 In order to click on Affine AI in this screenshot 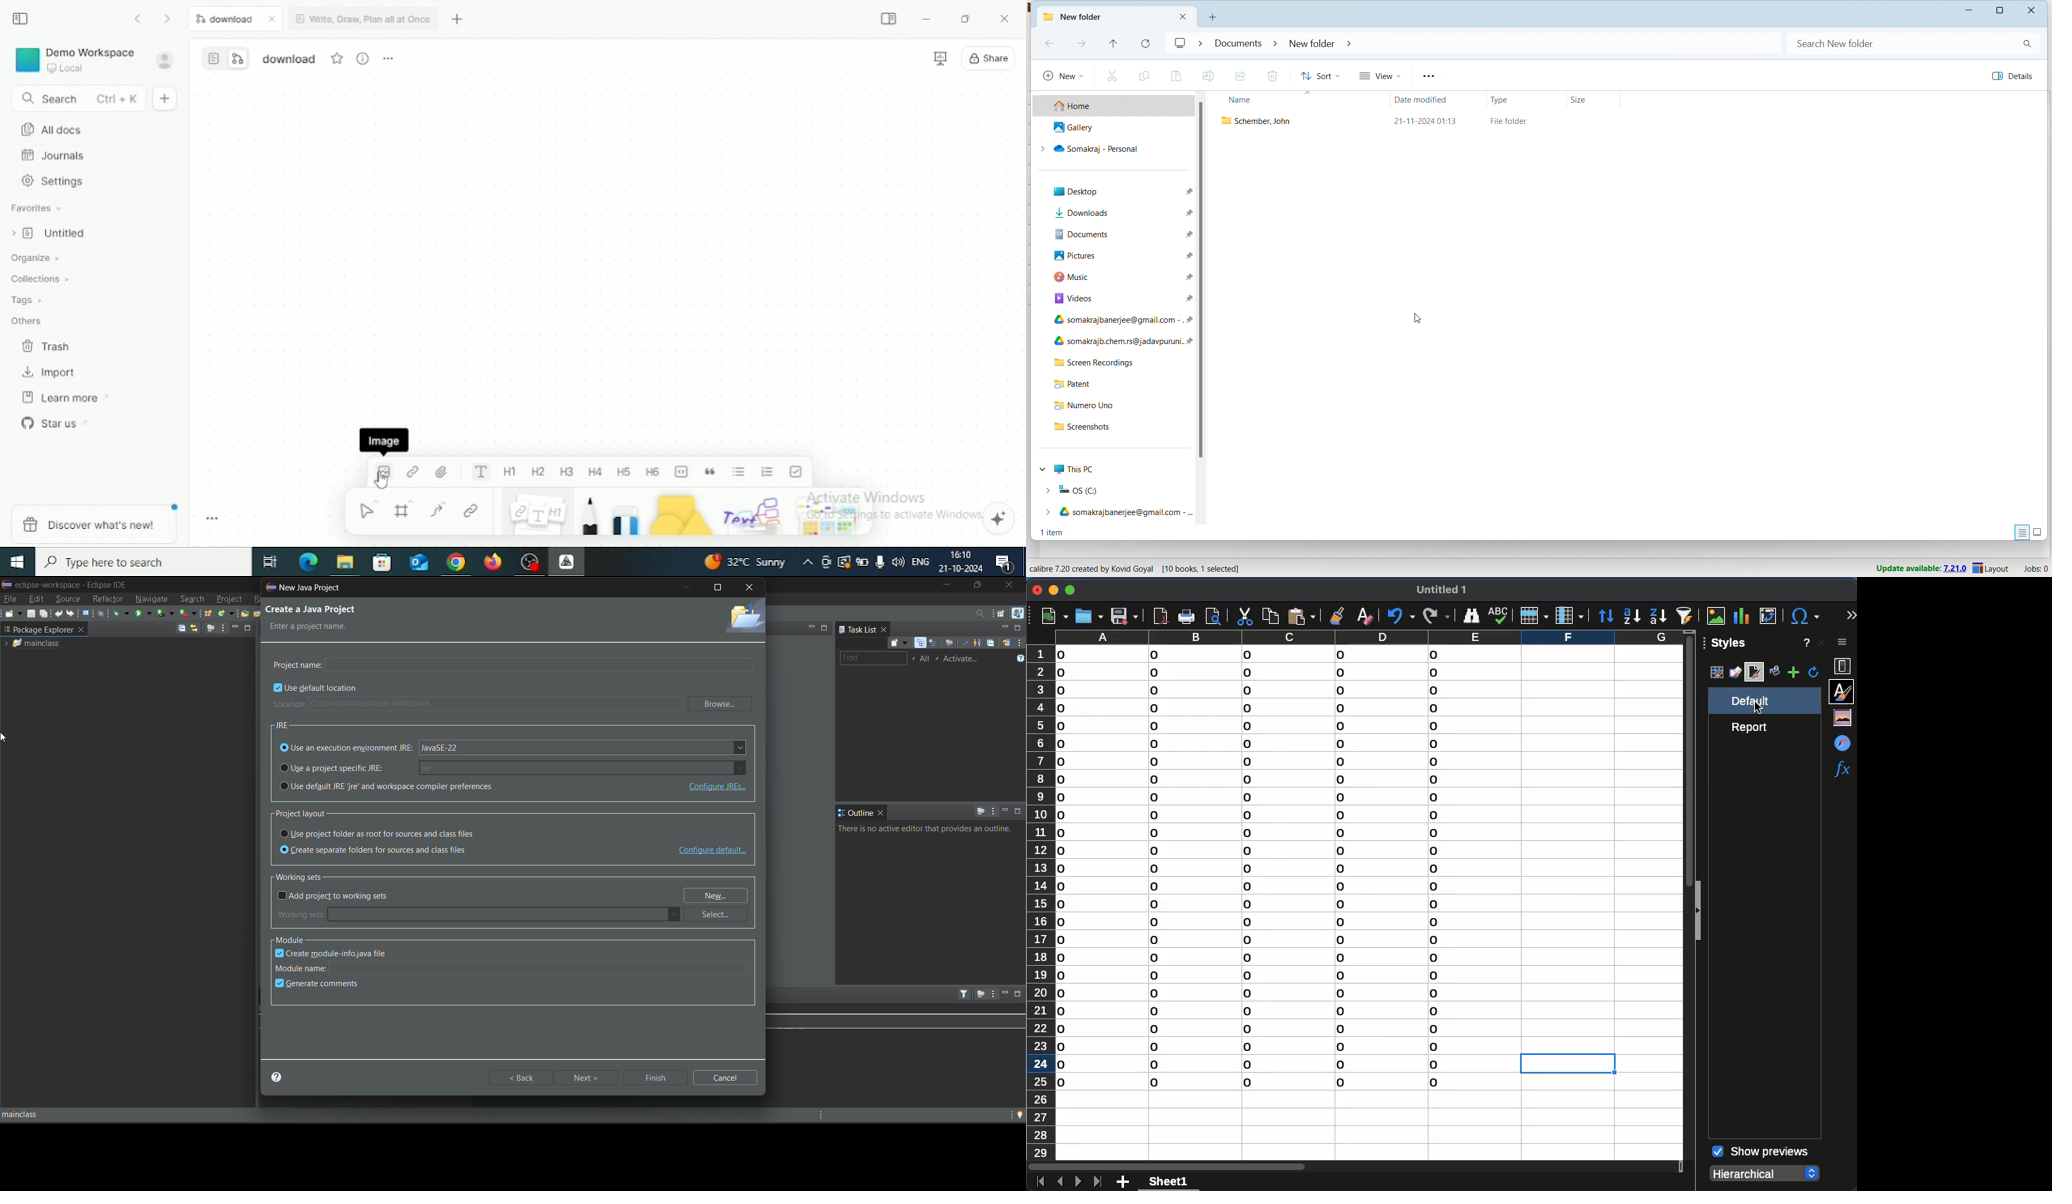, I will do `click(1000, 519)`.